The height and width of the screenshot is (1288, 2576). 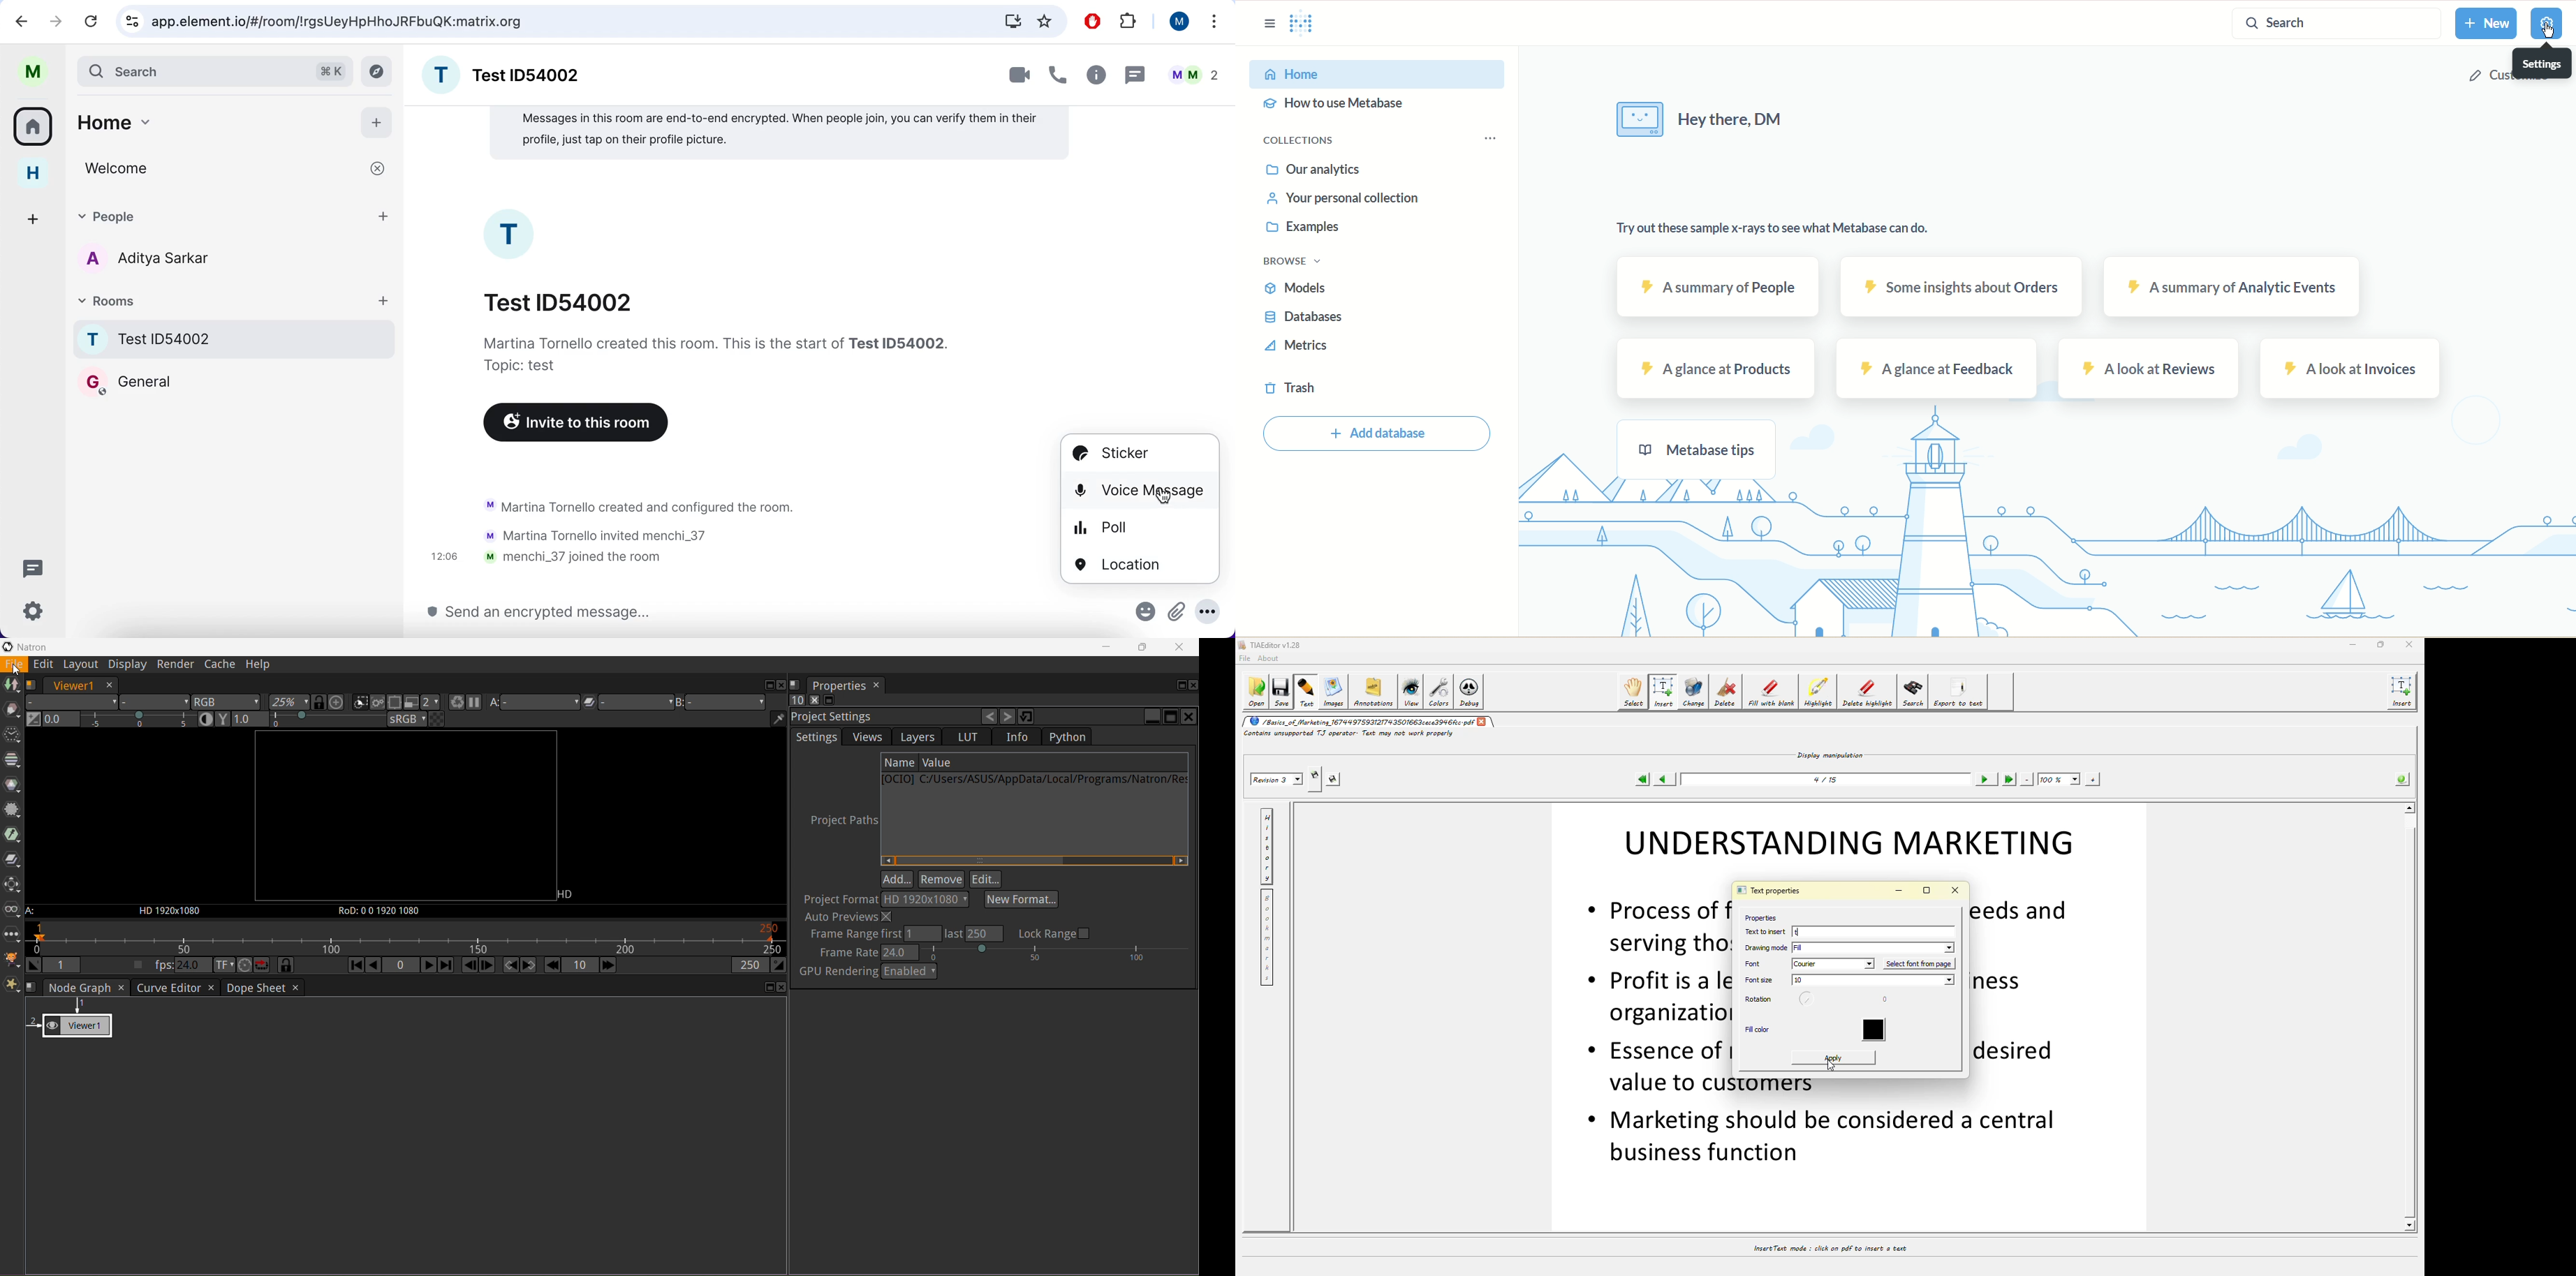 What do you see at coordinates (627, 533) in the screenshot?
I see `activity chat` at bounding box center [627, 533].